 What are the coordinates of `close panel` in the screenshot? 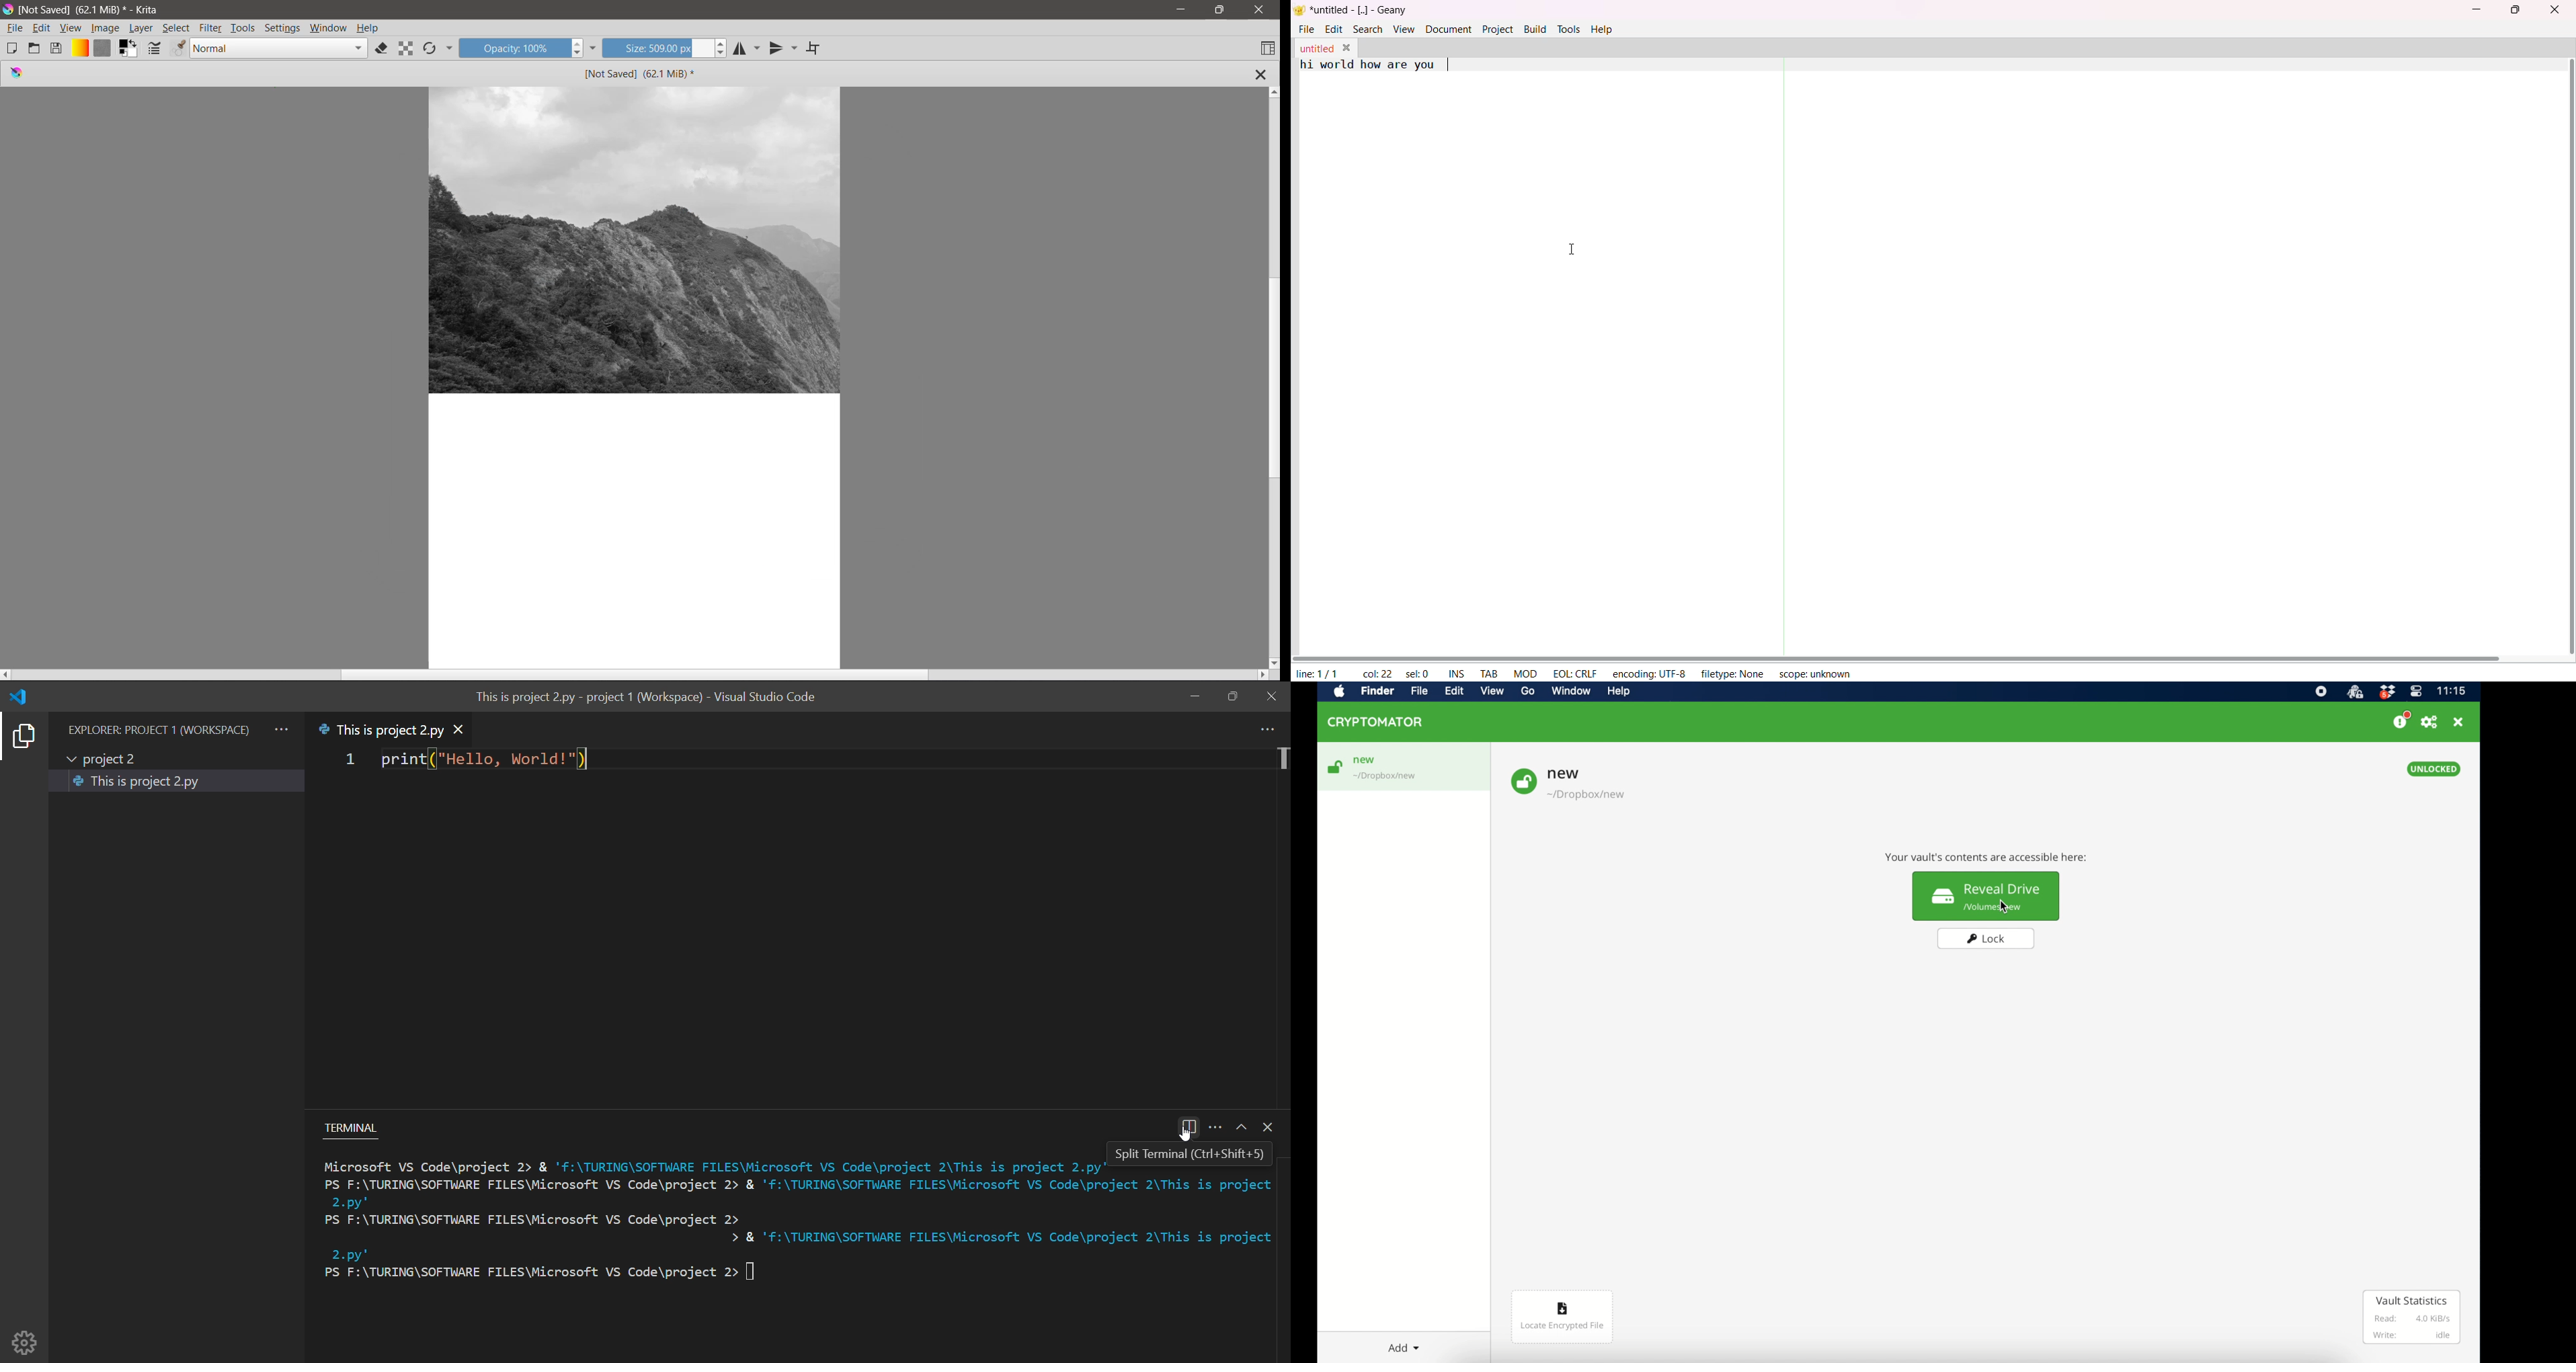 It's located at (1270, 1128).